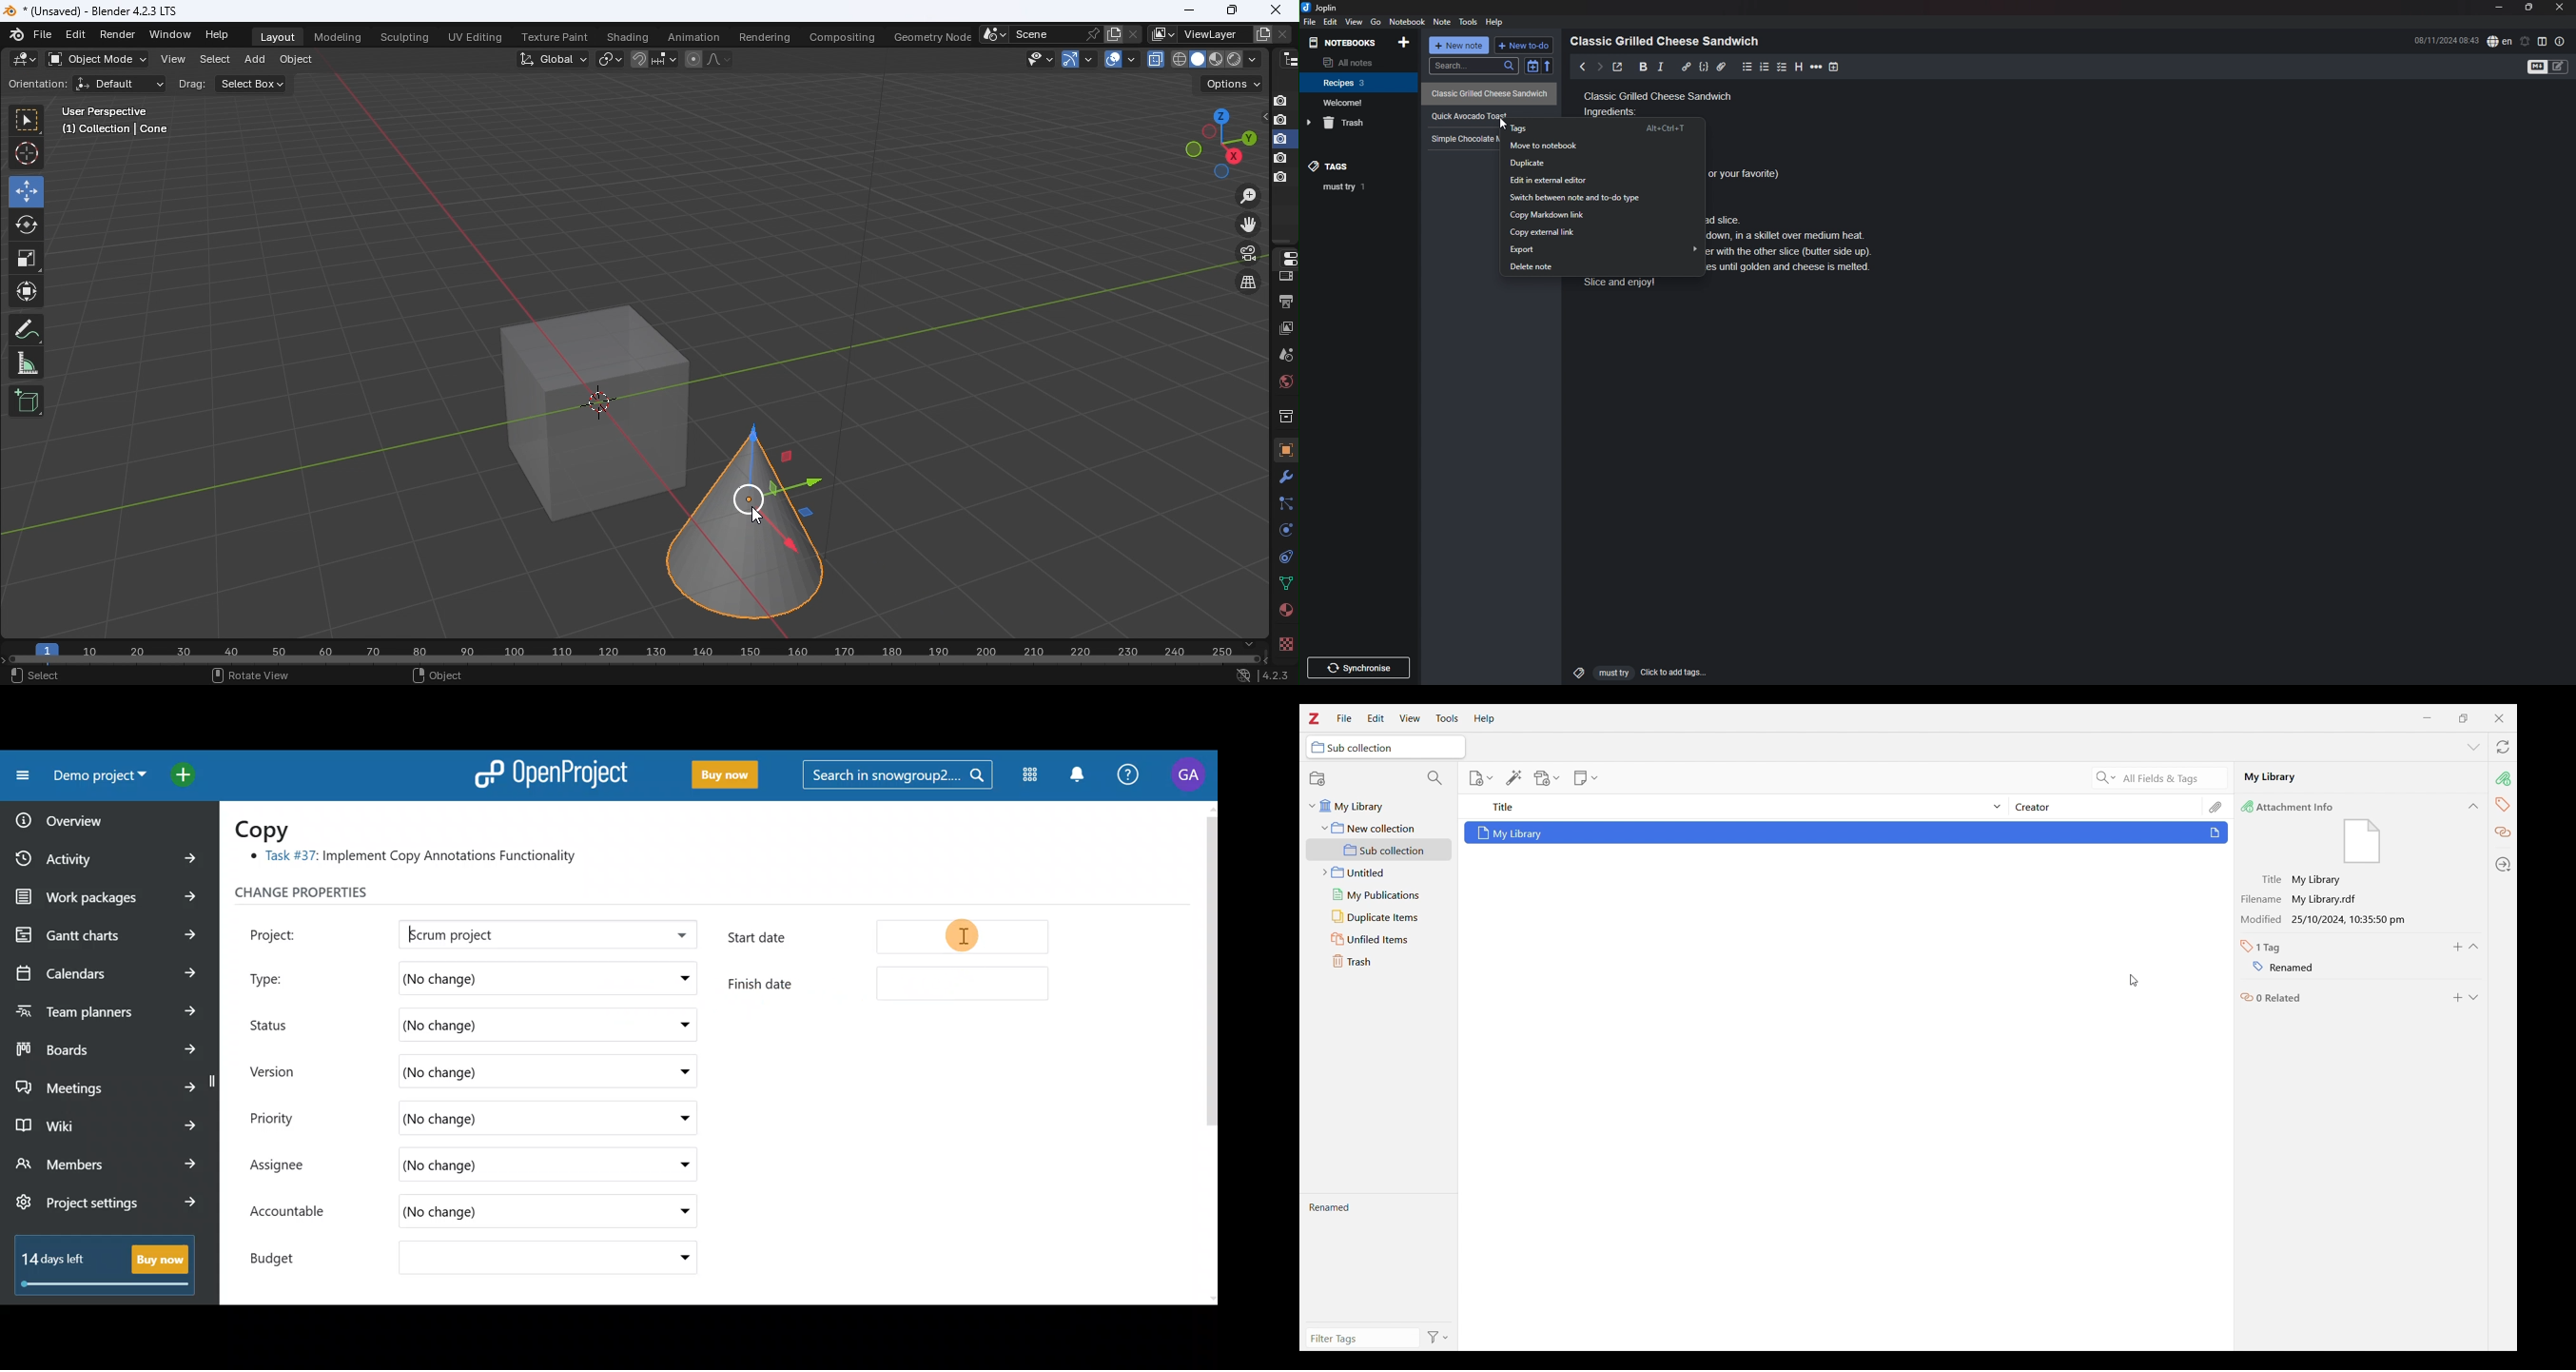 The width and height of the screenshot is (2576, 1372). What do you see at coordinates (1340, 166) in the screenshot?
I see `tags` at bounding box center [1340, 166].